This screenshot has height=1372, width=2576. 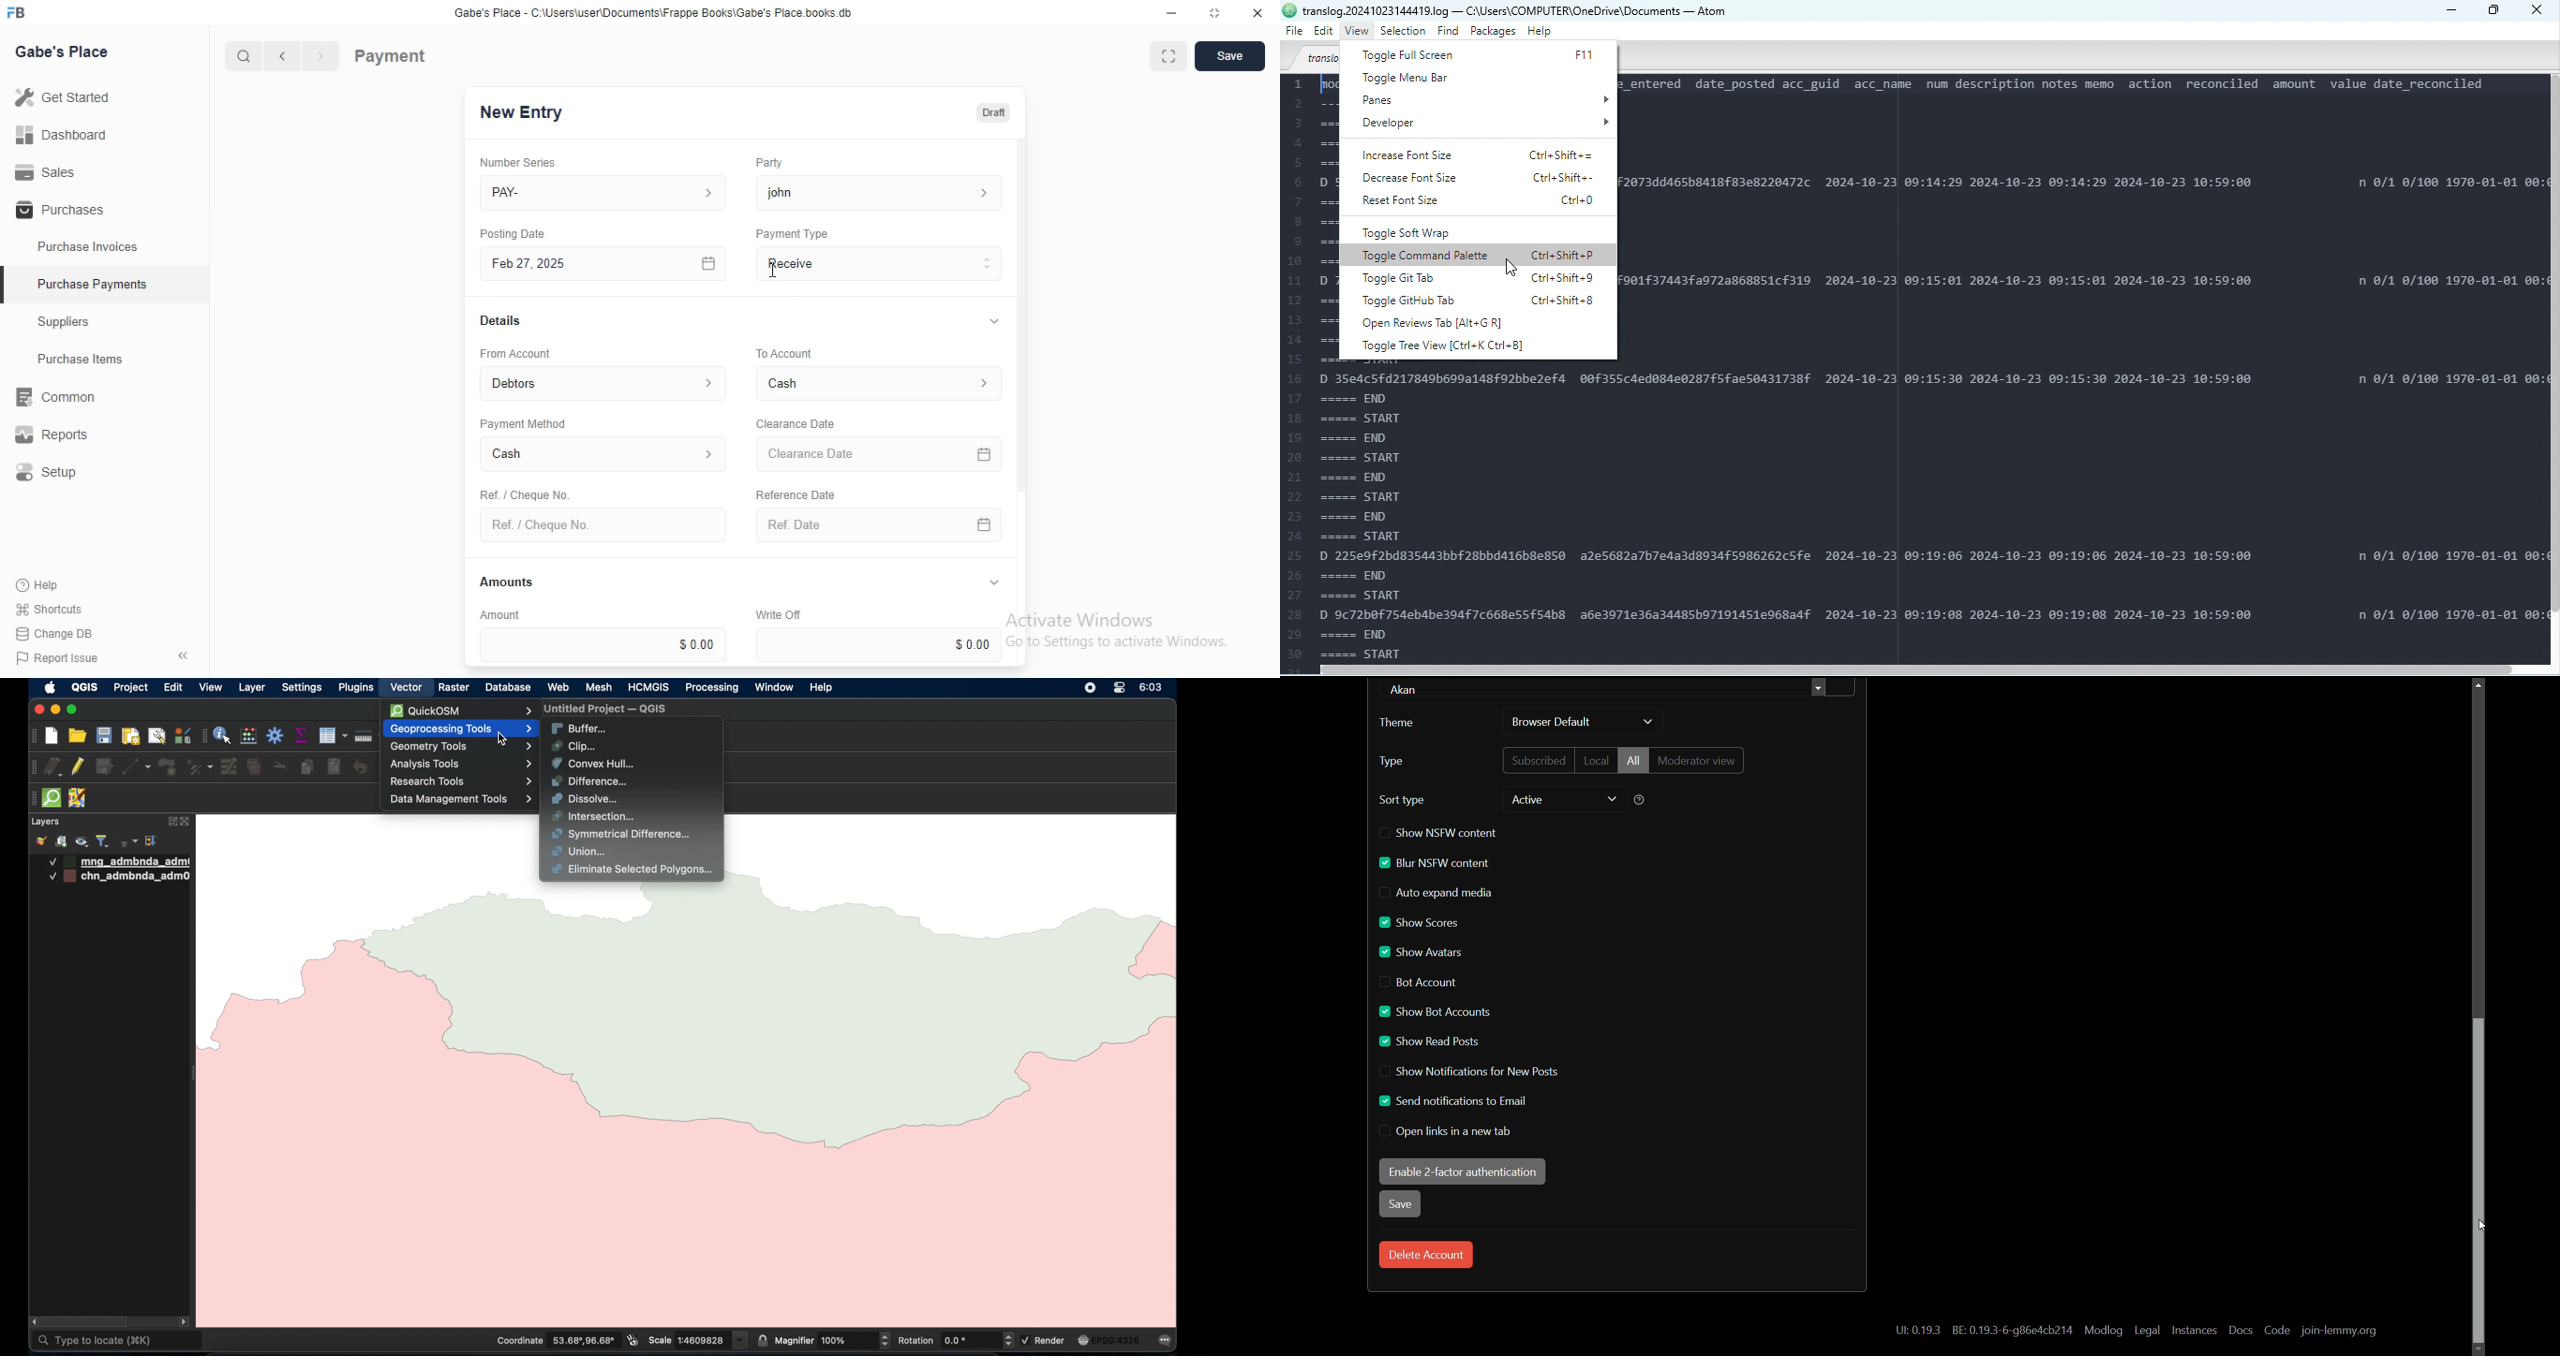 I want to click on all, so click(x=1633, y=760).